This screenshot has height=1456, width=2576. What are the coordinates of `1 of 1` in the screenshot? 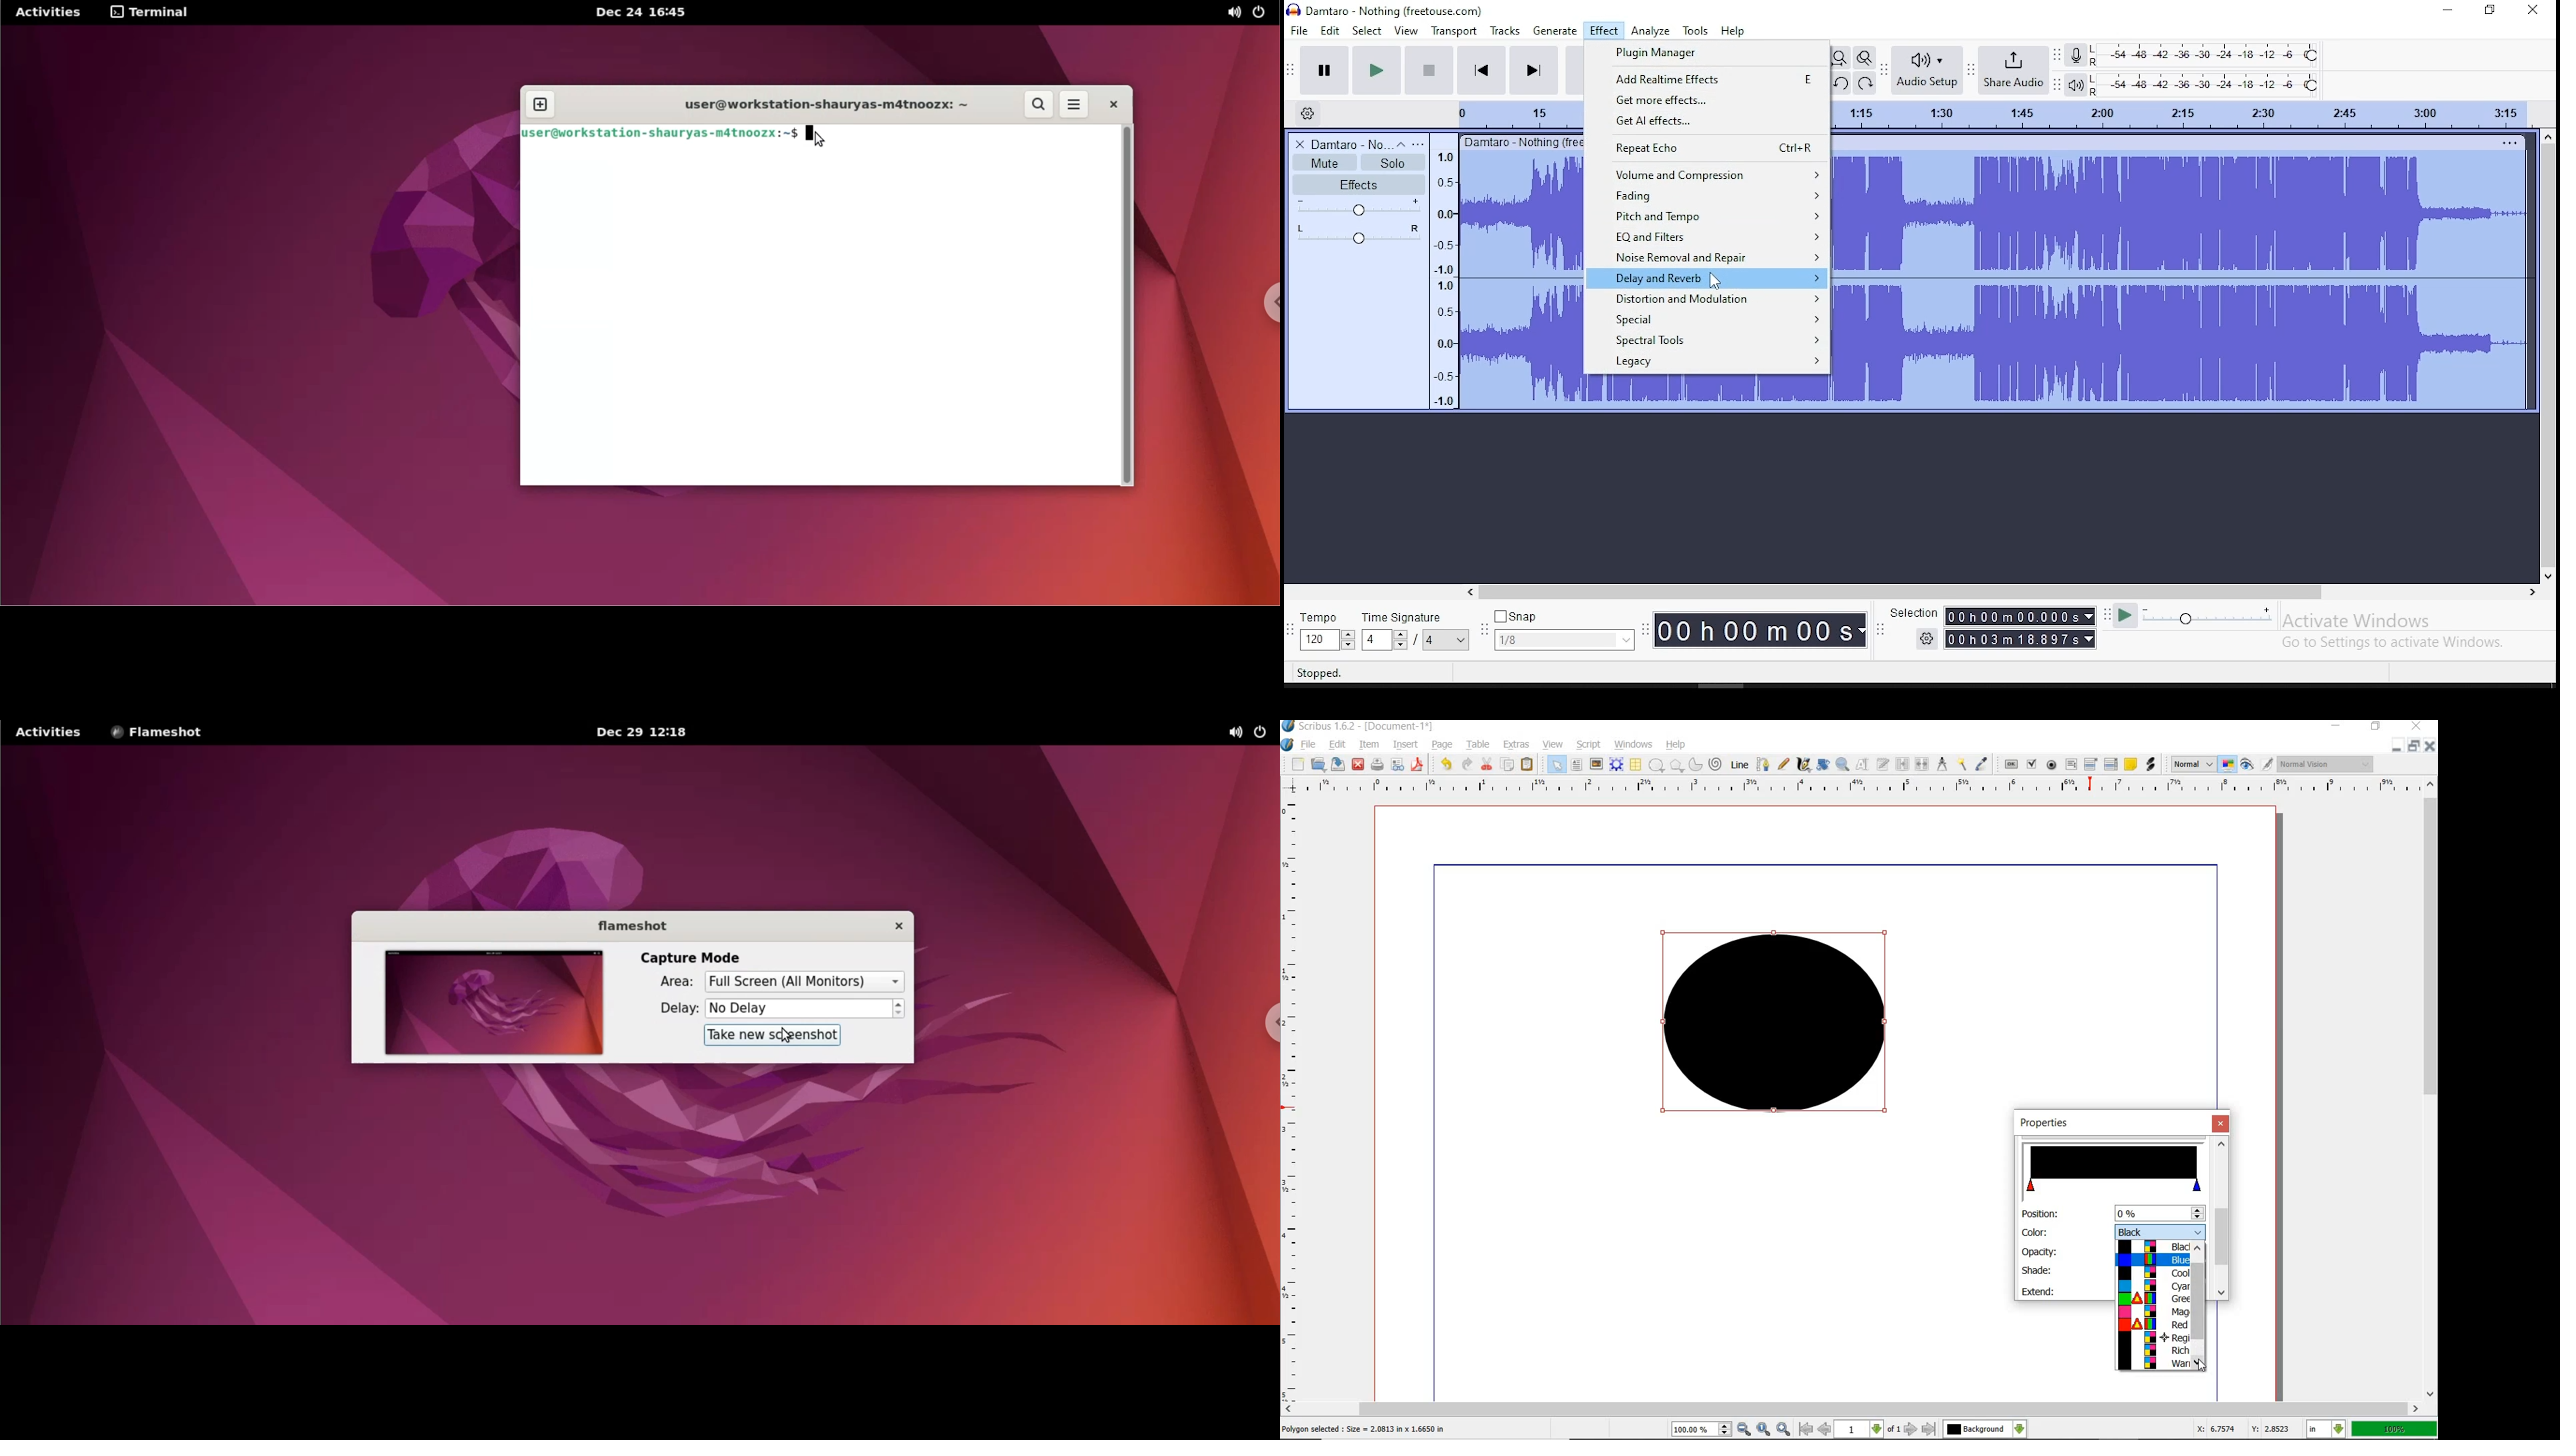 It's located at (1869, 1429).